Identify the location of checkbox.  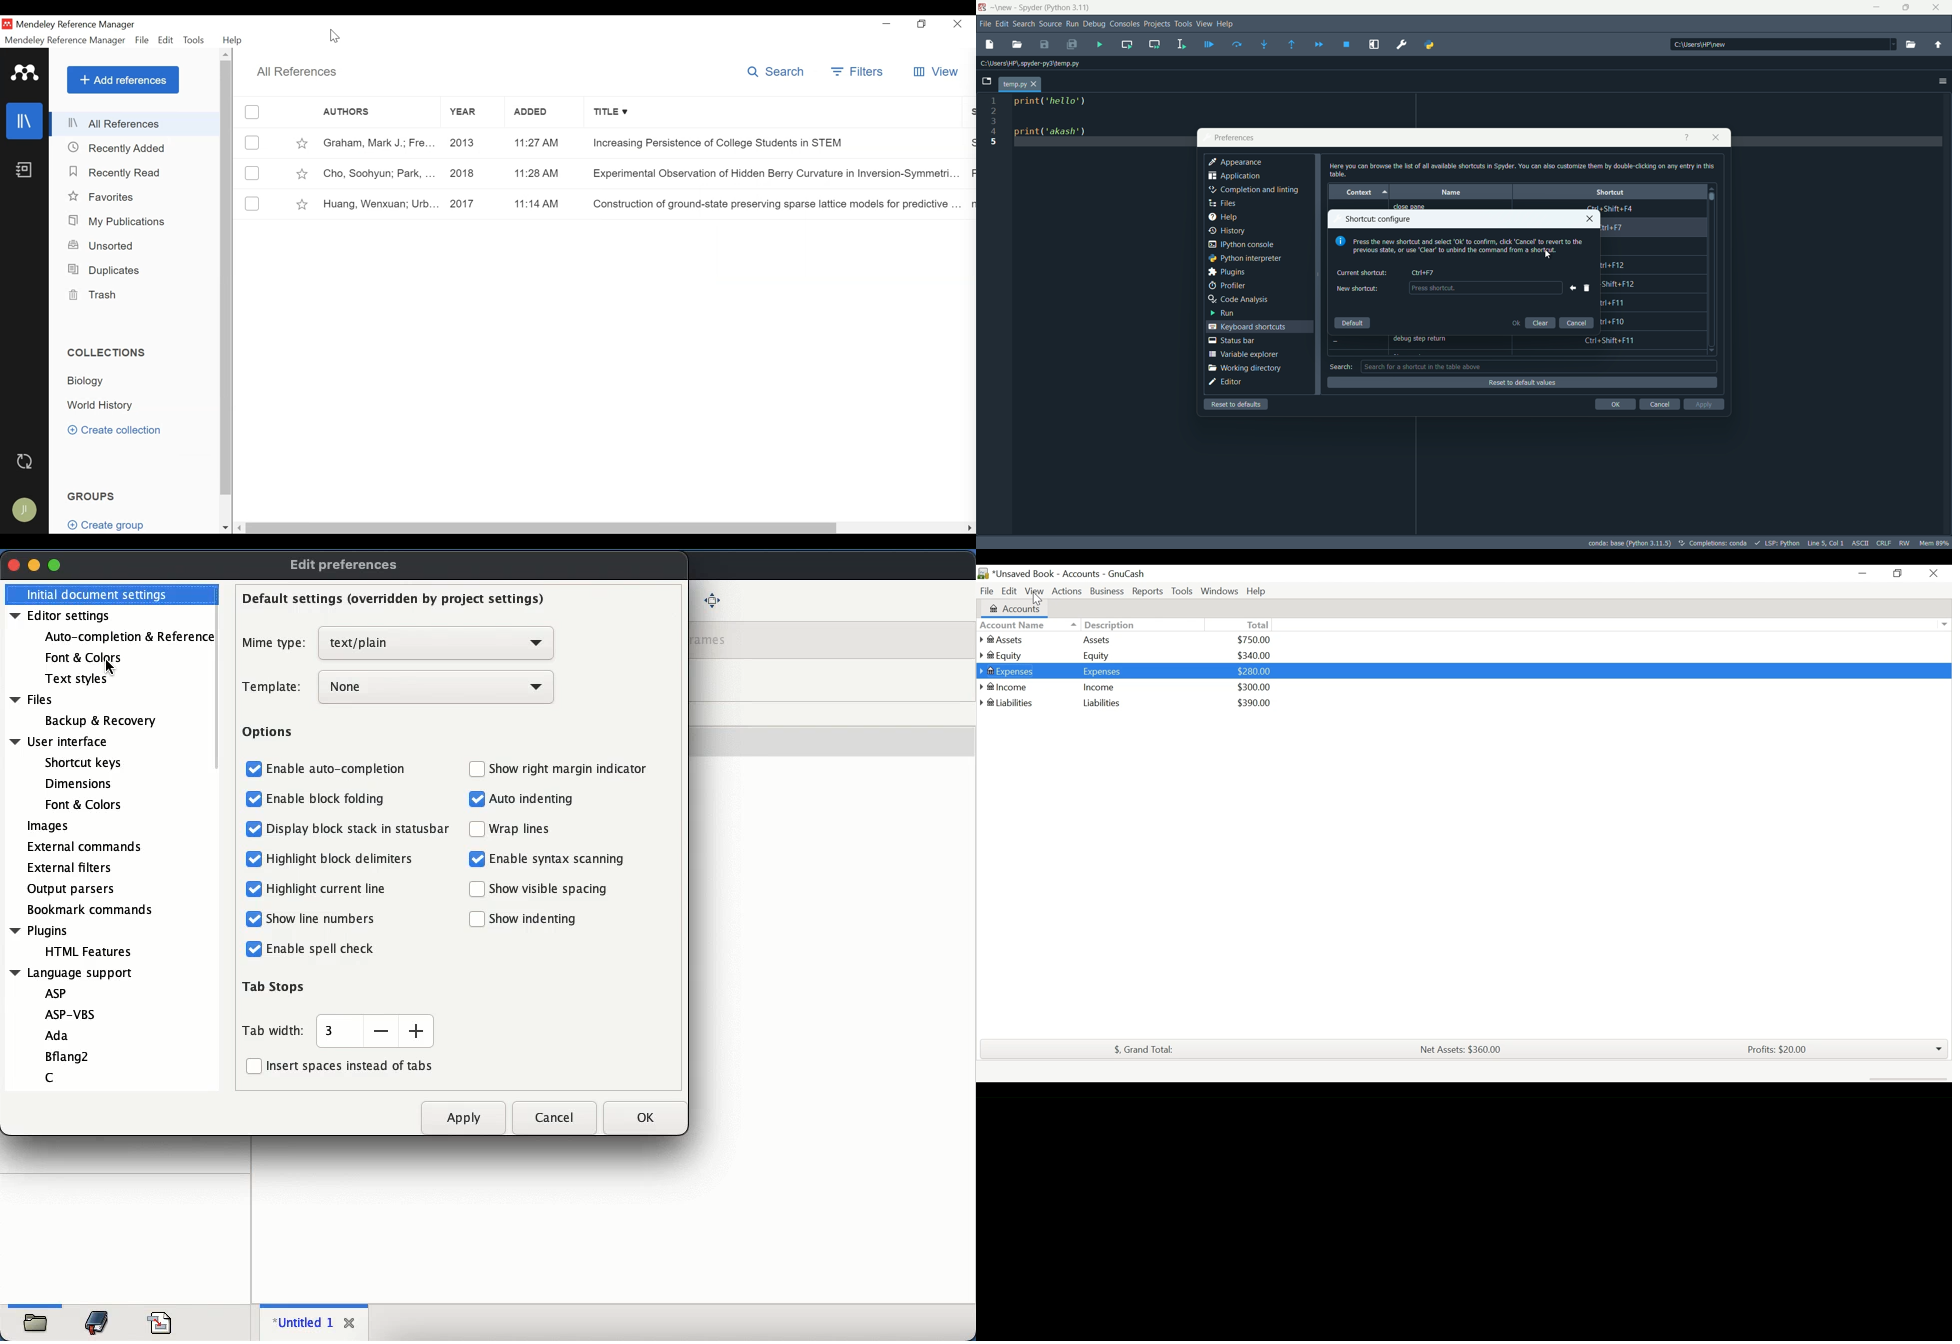
(477, 829).